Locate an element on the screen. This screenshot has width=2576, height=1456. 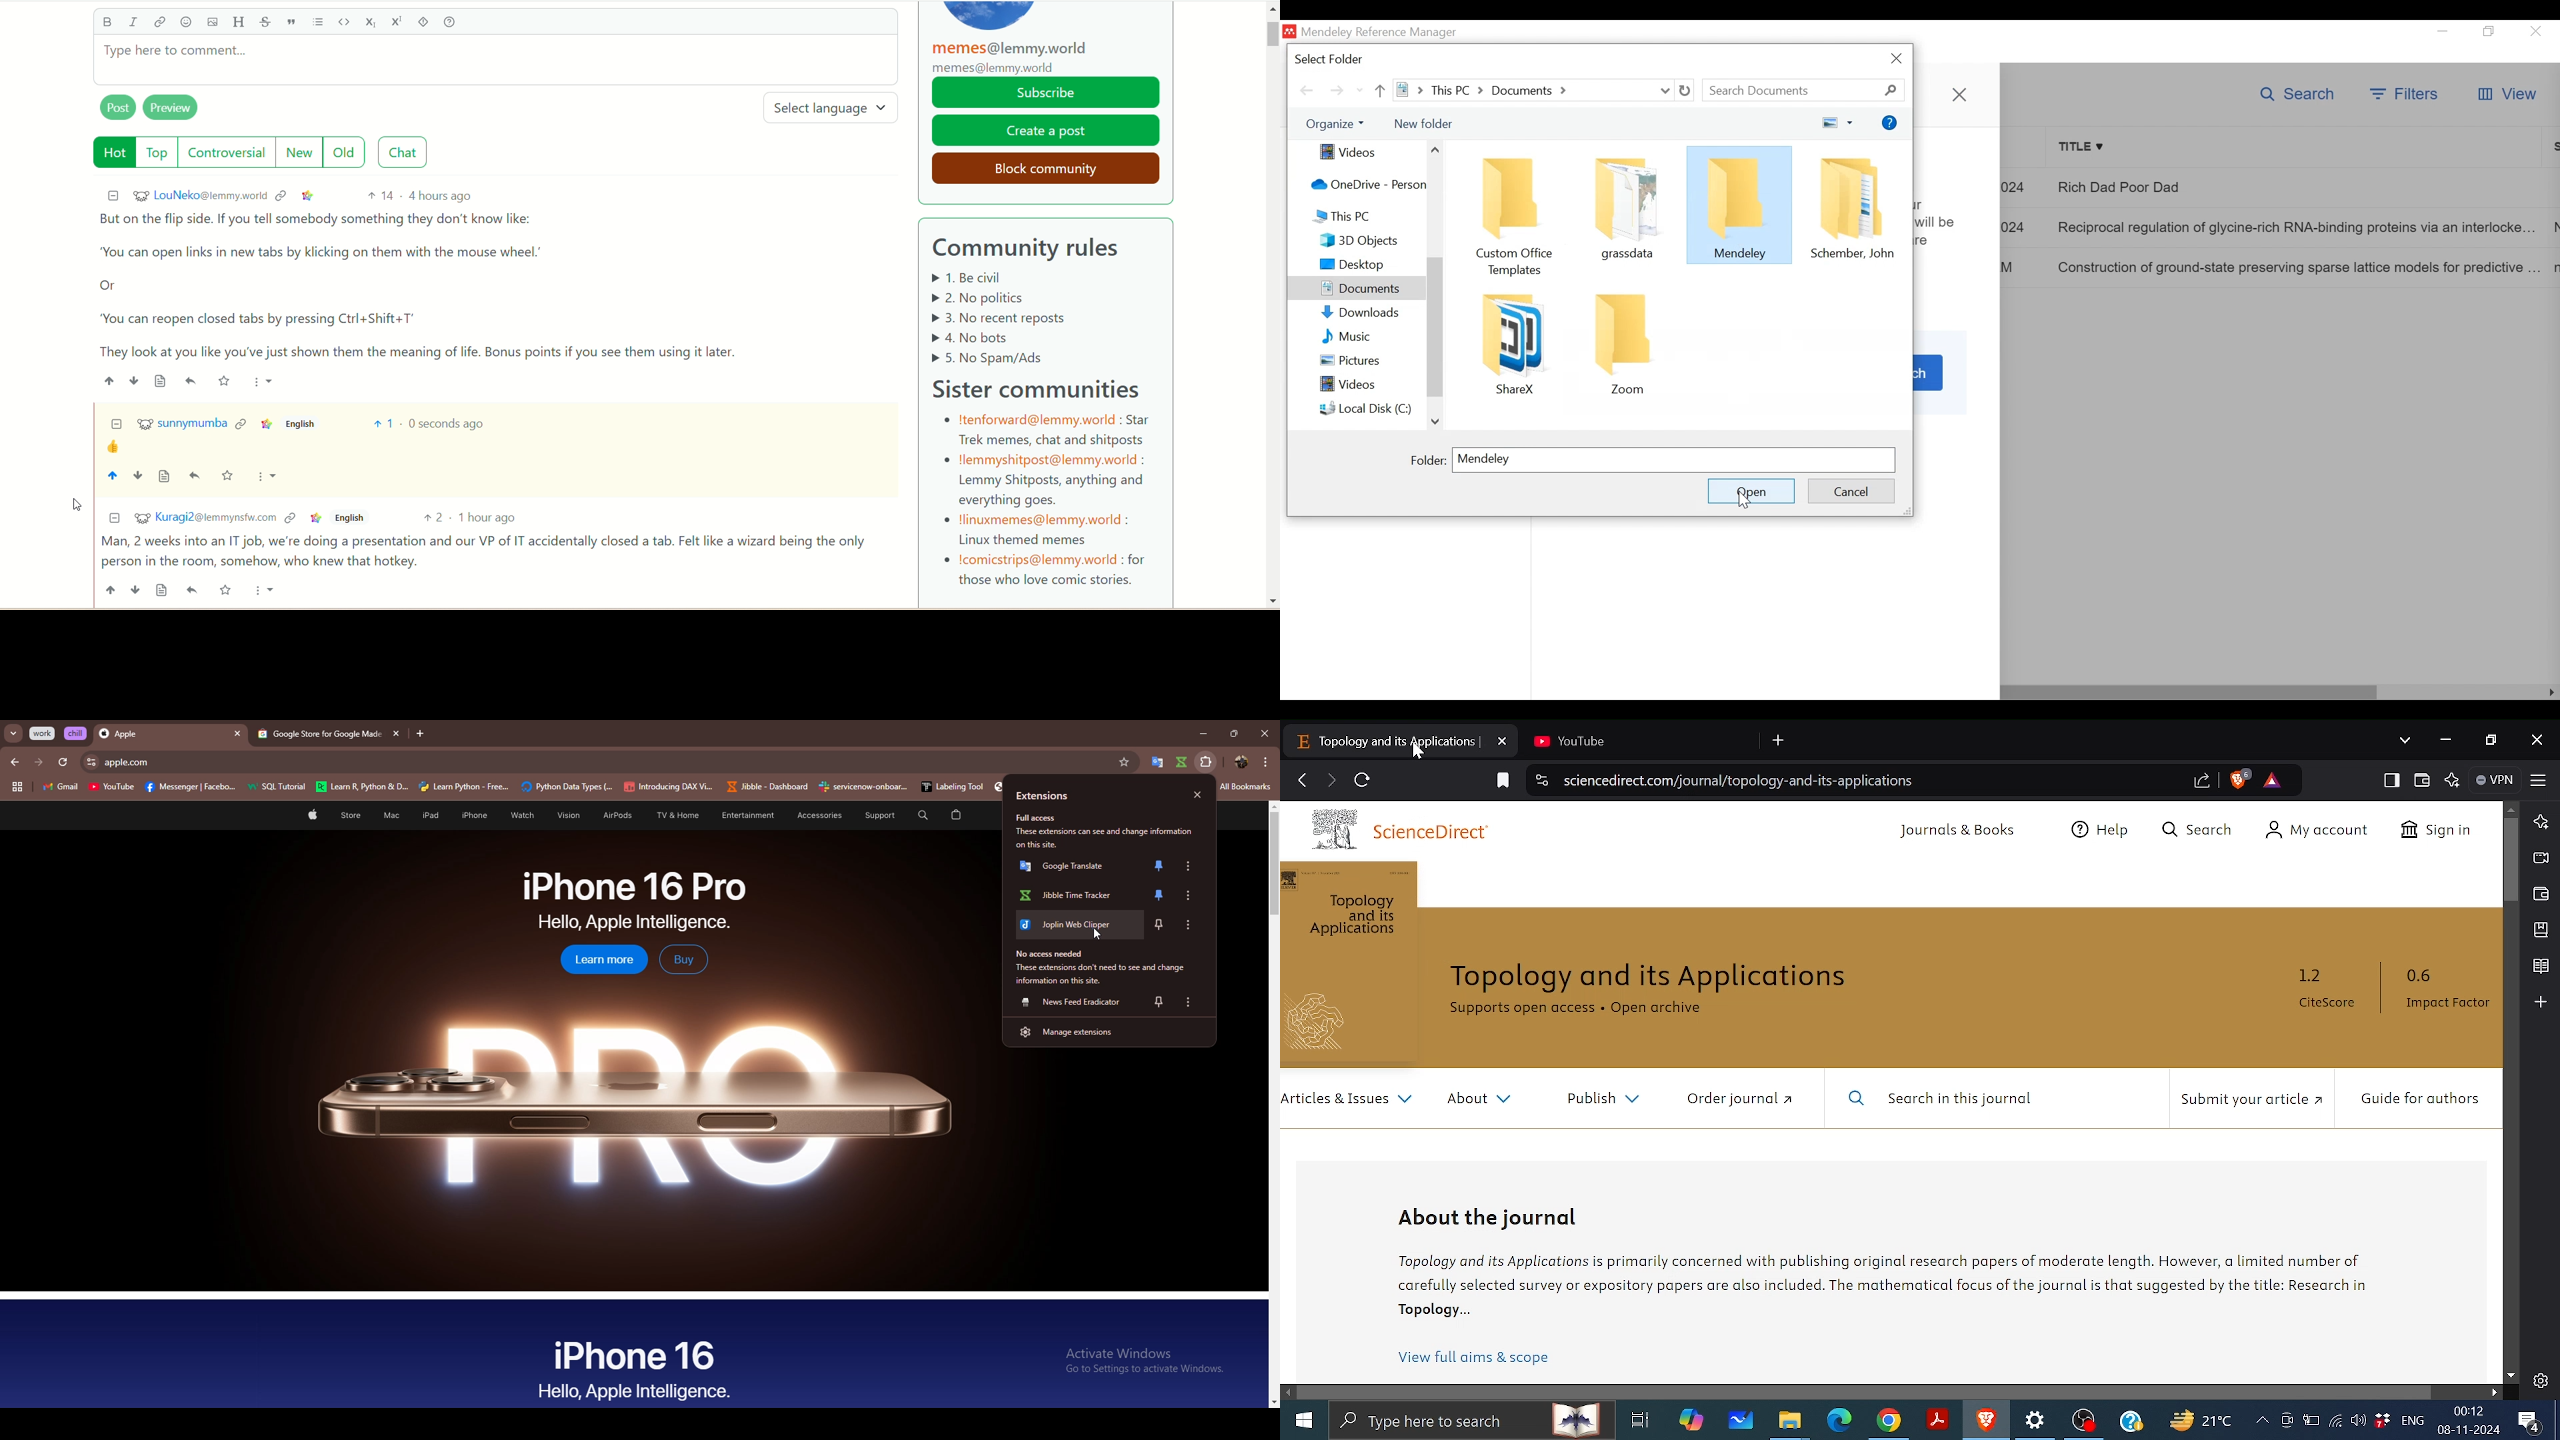
option is located at coordinates (1190, 1002).